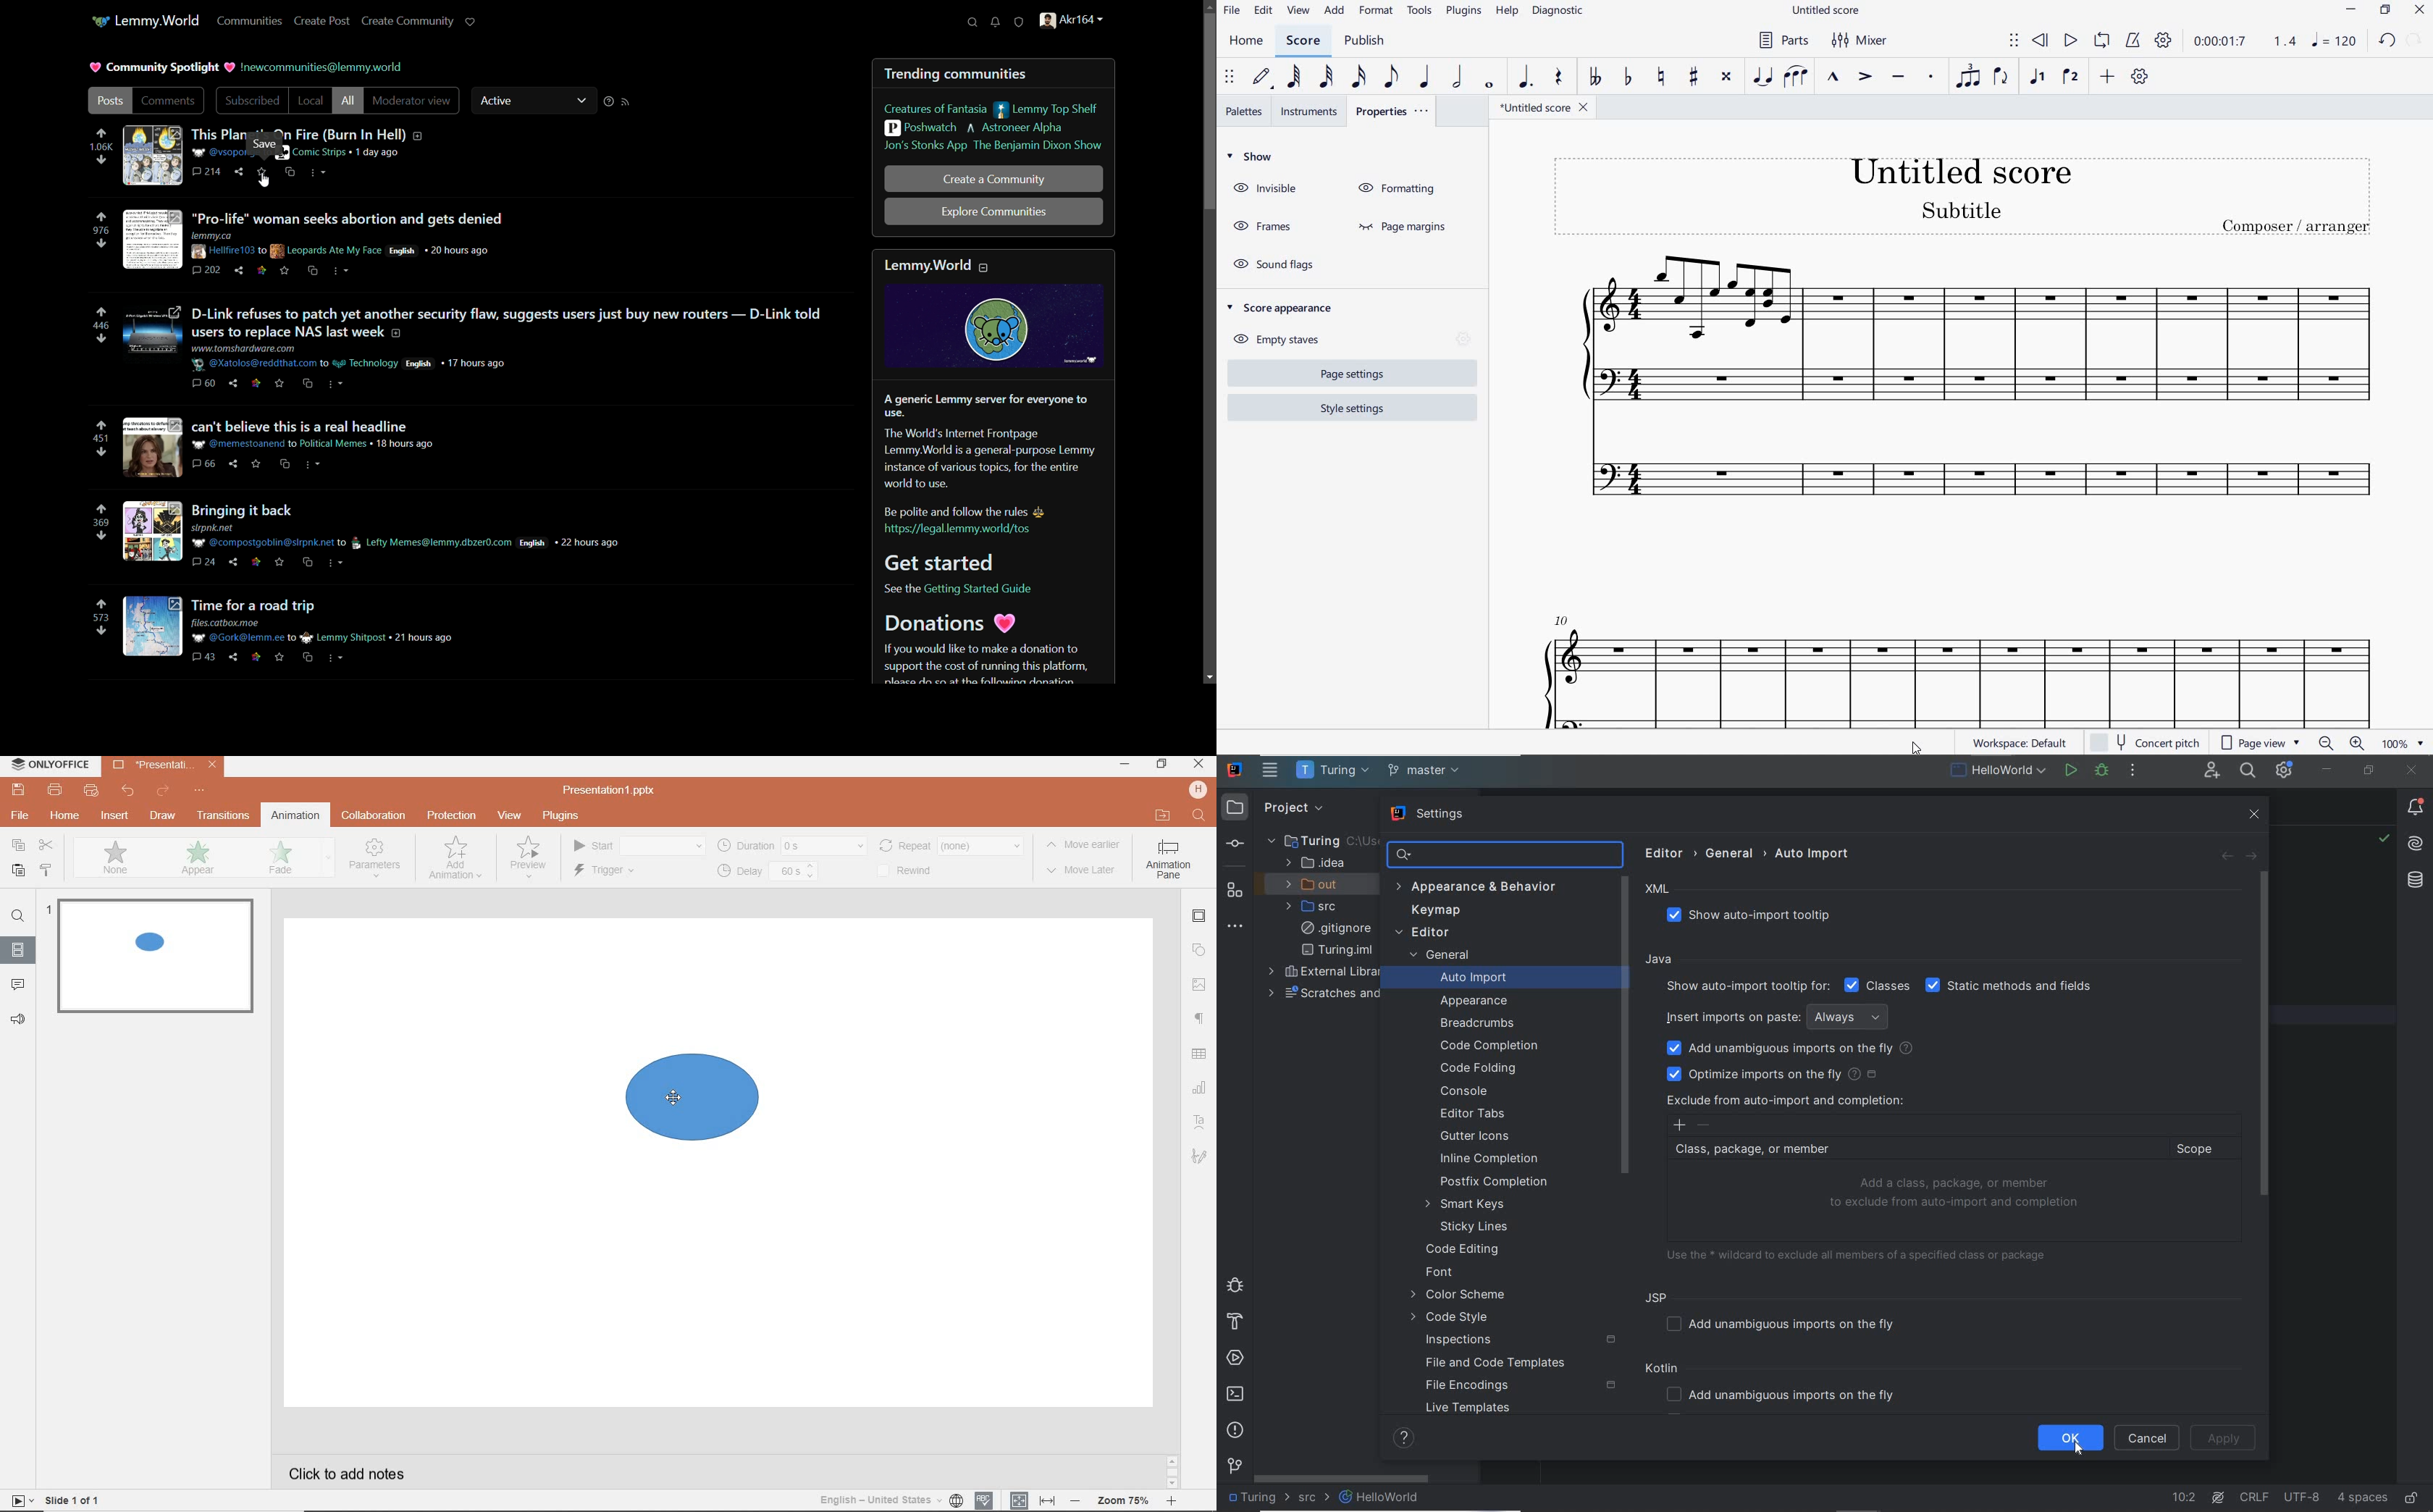  Describe the element at coordinates (55, 791) in the screenshot. I see `print` at that location.